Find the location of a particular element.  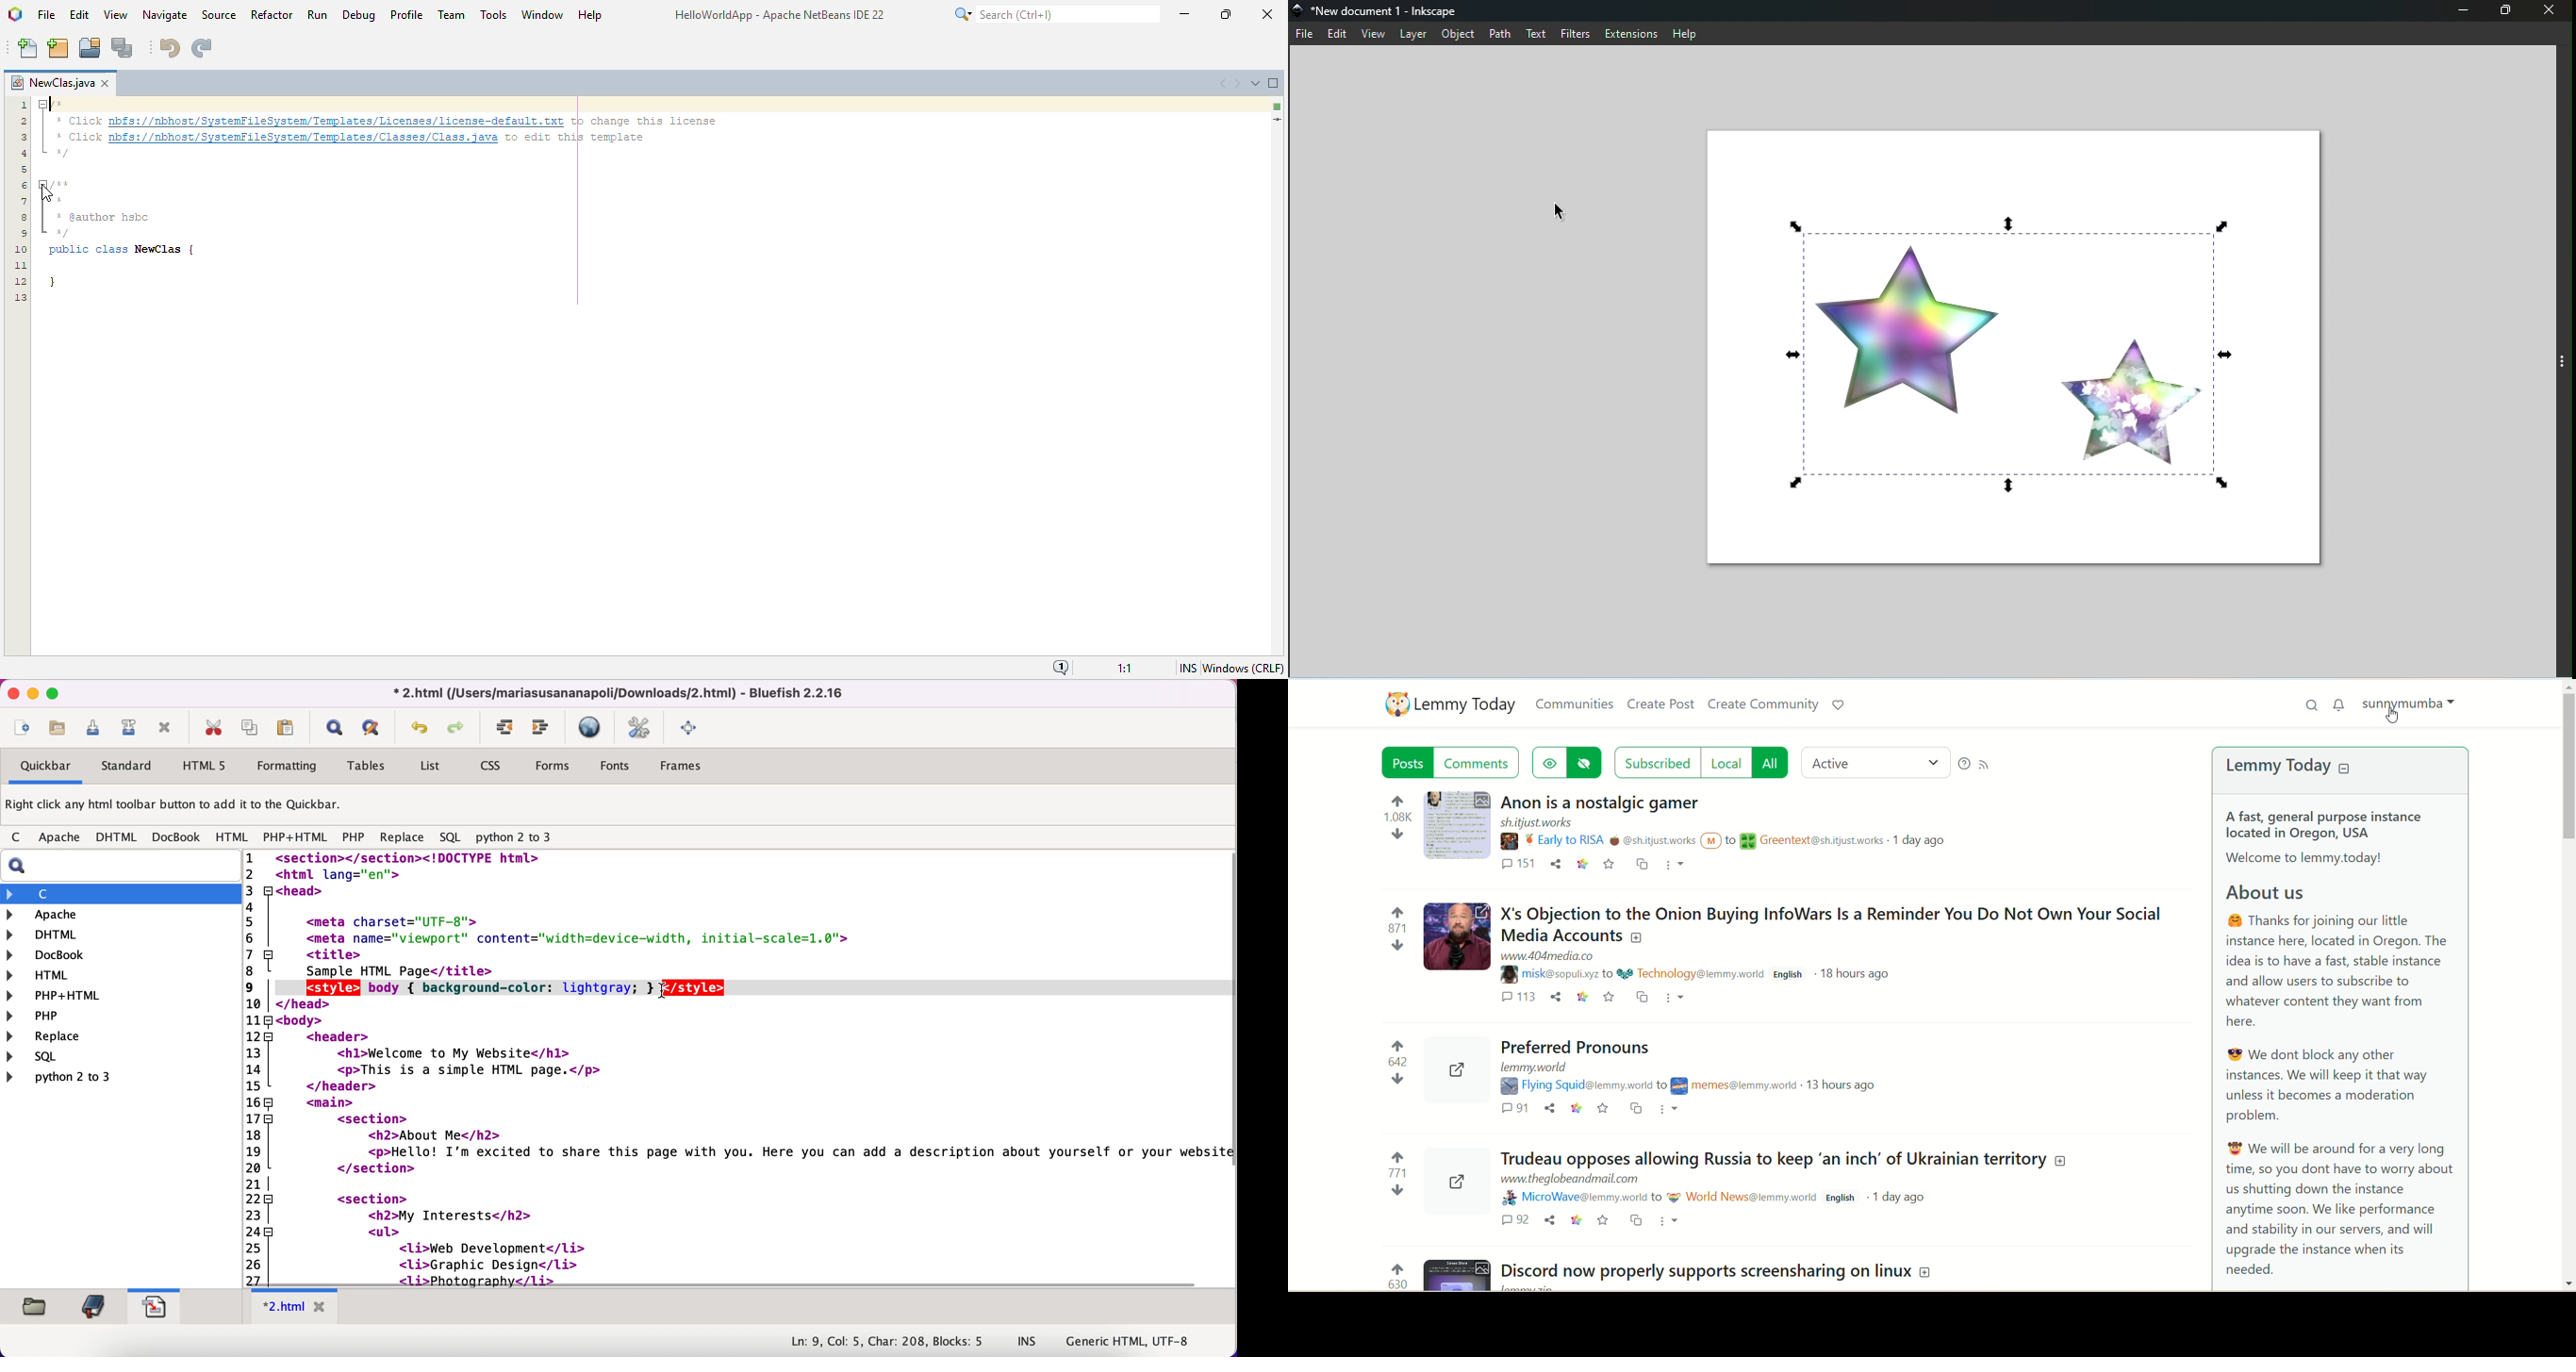

bookmarks is located at coordinates (93, 1307).